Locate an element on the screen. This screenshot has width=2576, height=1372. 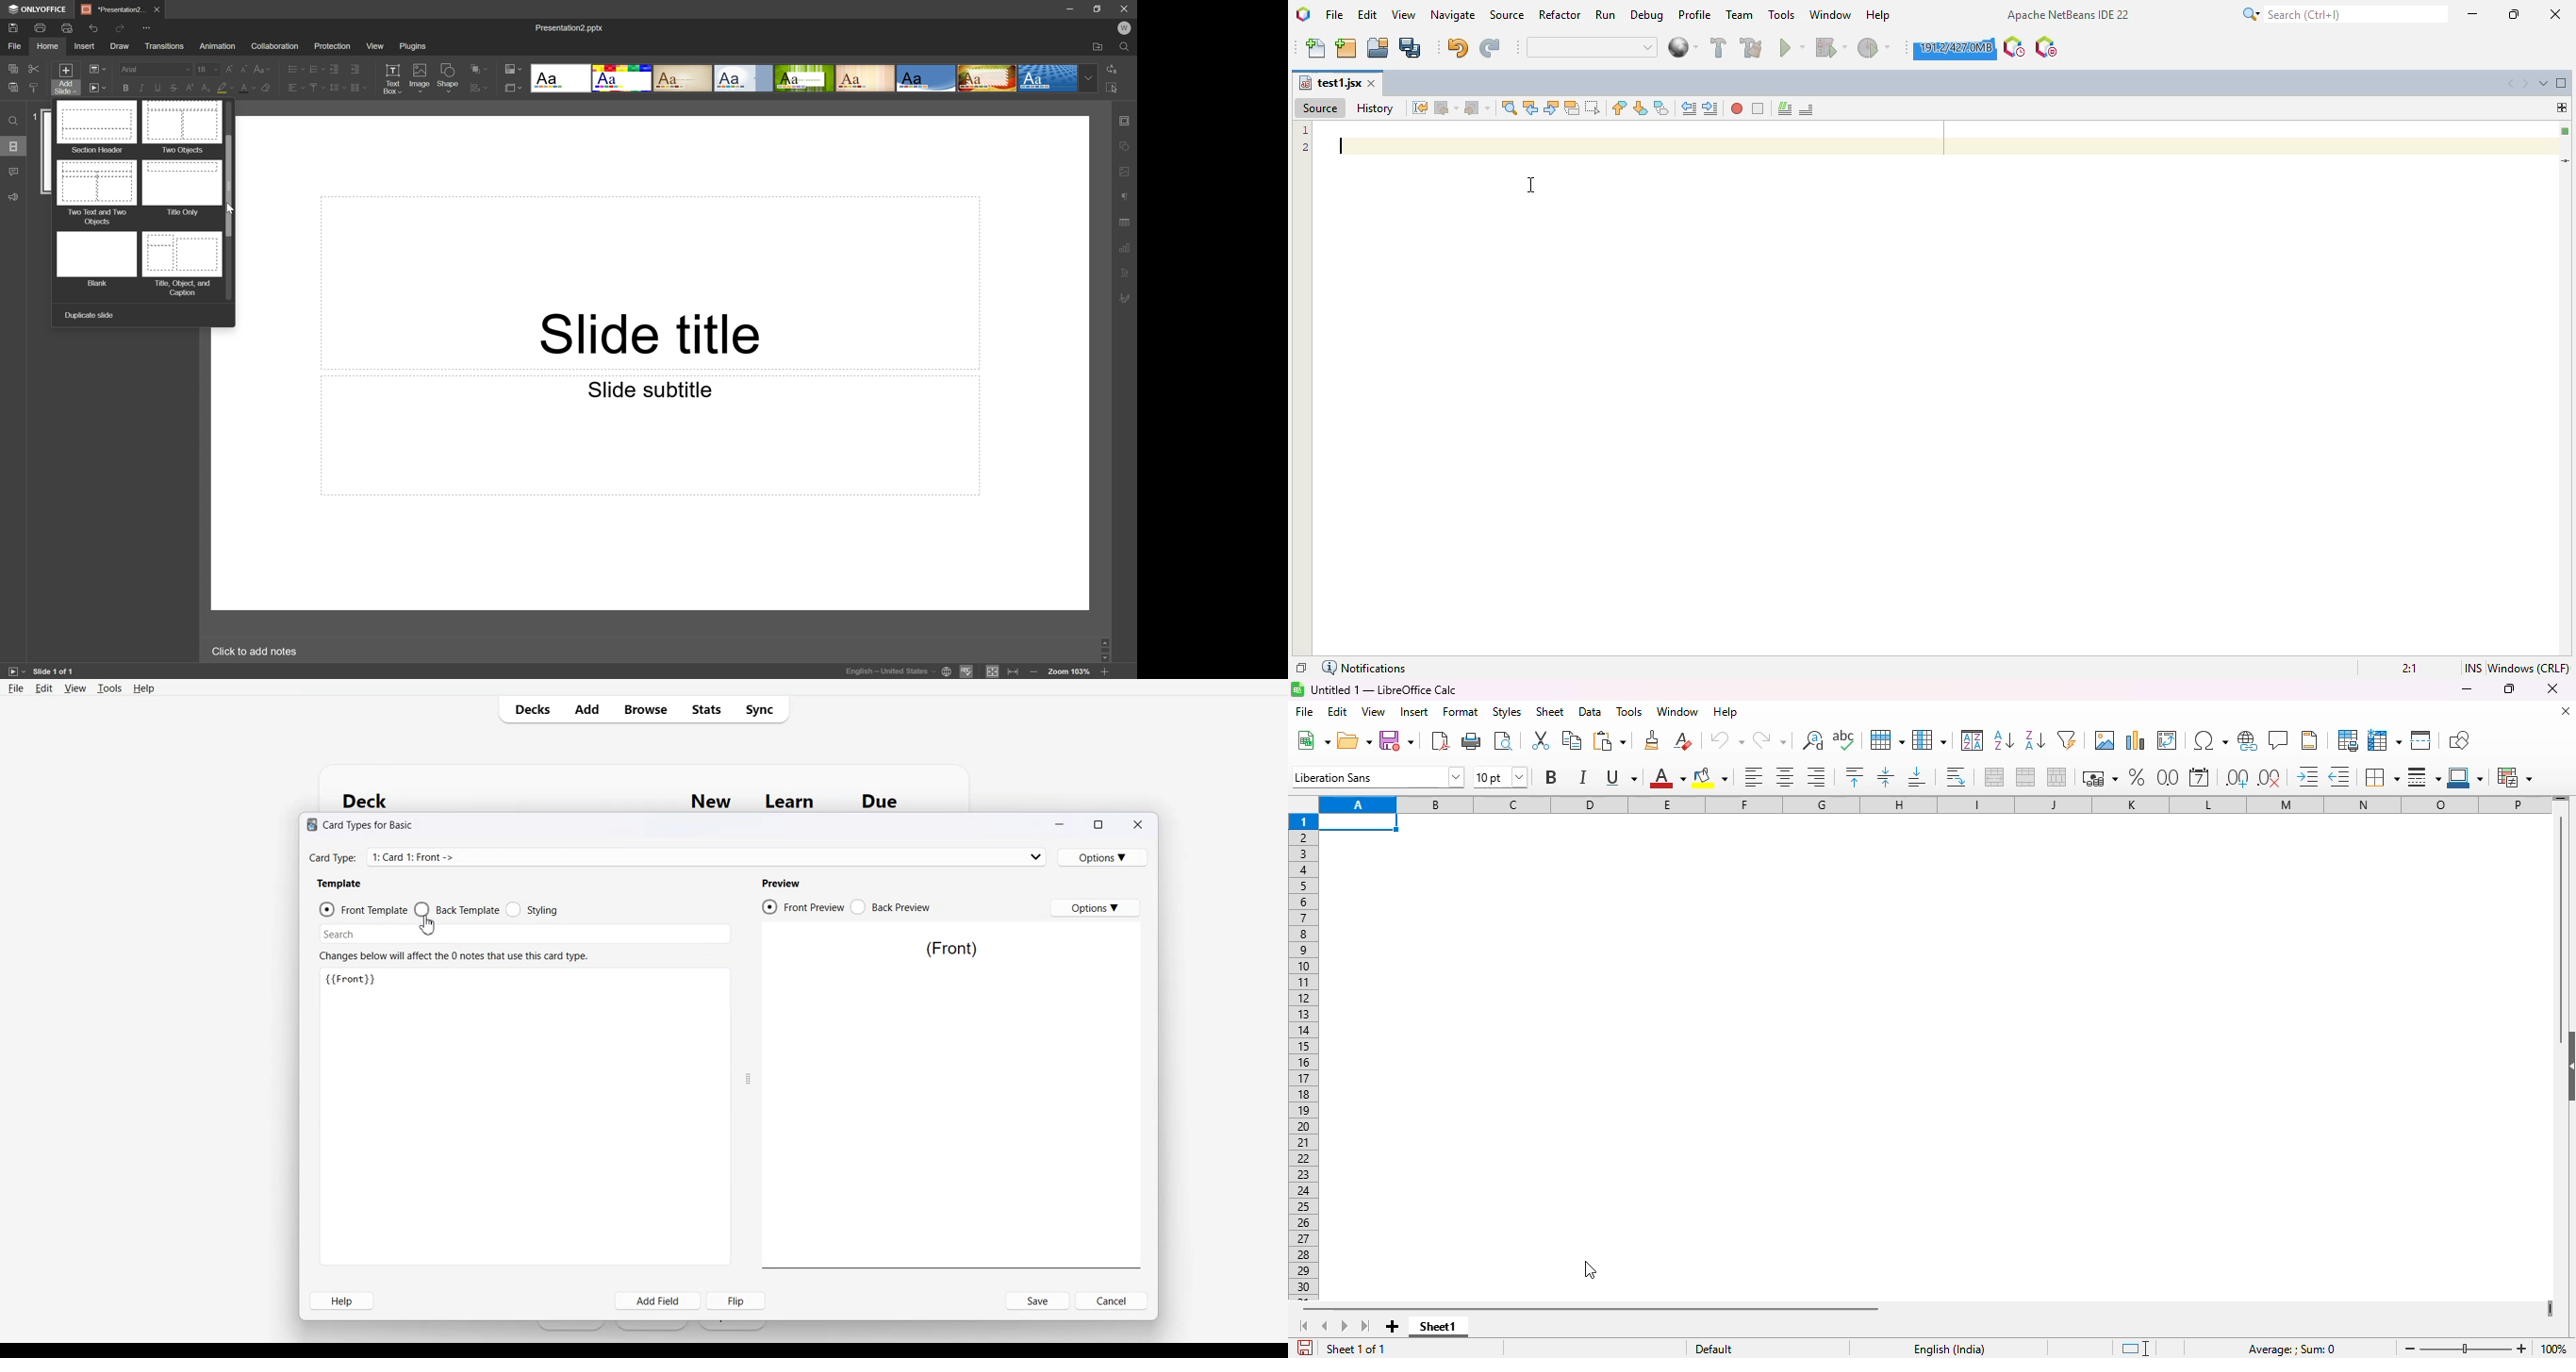
Increment font size is located at coordinates (227, 67).